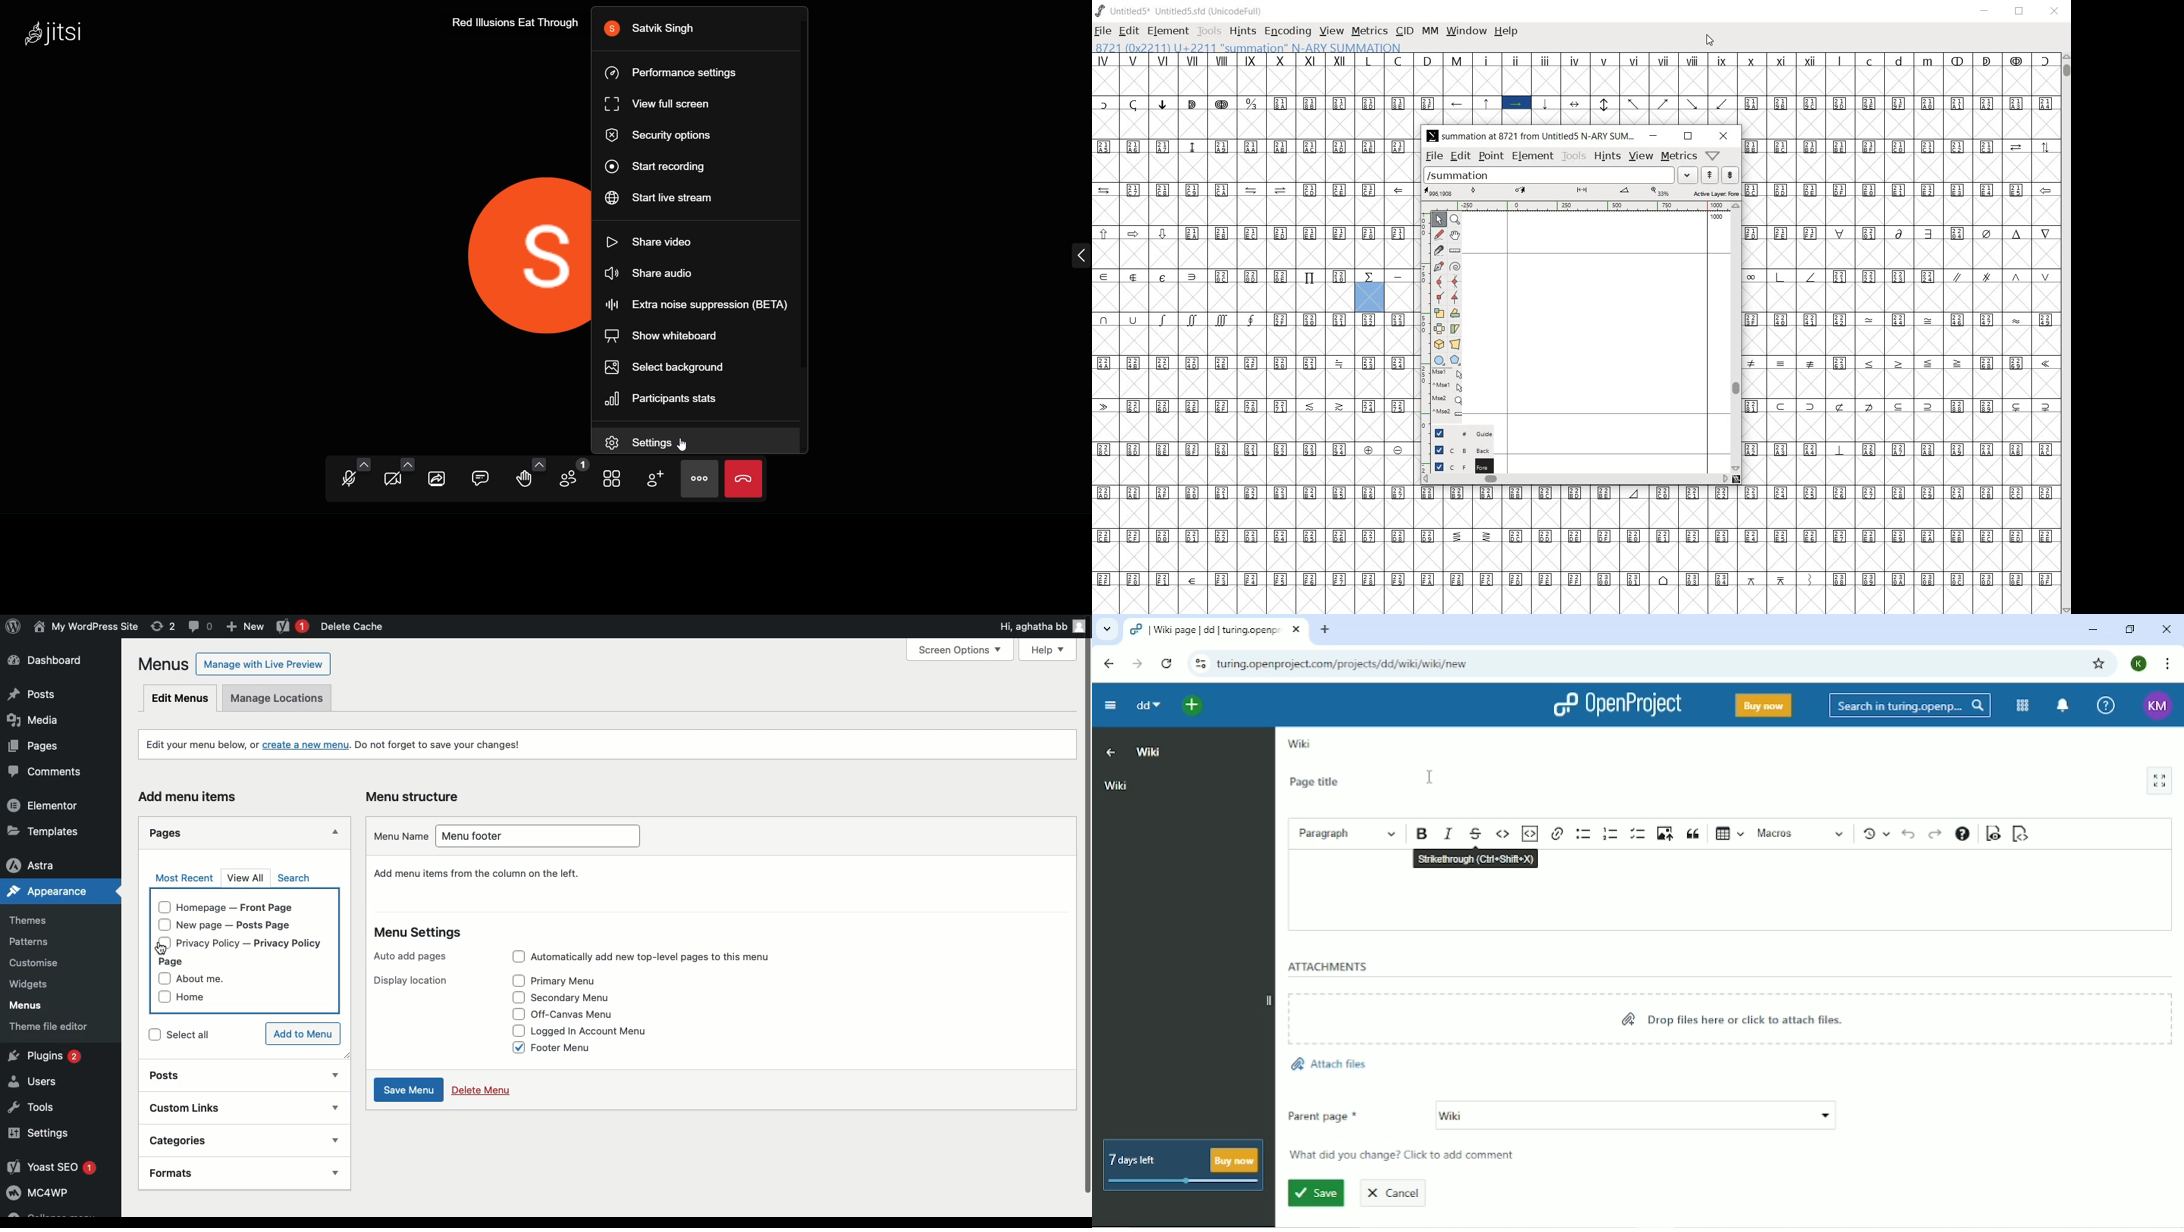 The width and height of the screenshot is (2184, 1232). Describe the element at coordinates (437, 479) in the screenshot. I see `share screen` at that location.